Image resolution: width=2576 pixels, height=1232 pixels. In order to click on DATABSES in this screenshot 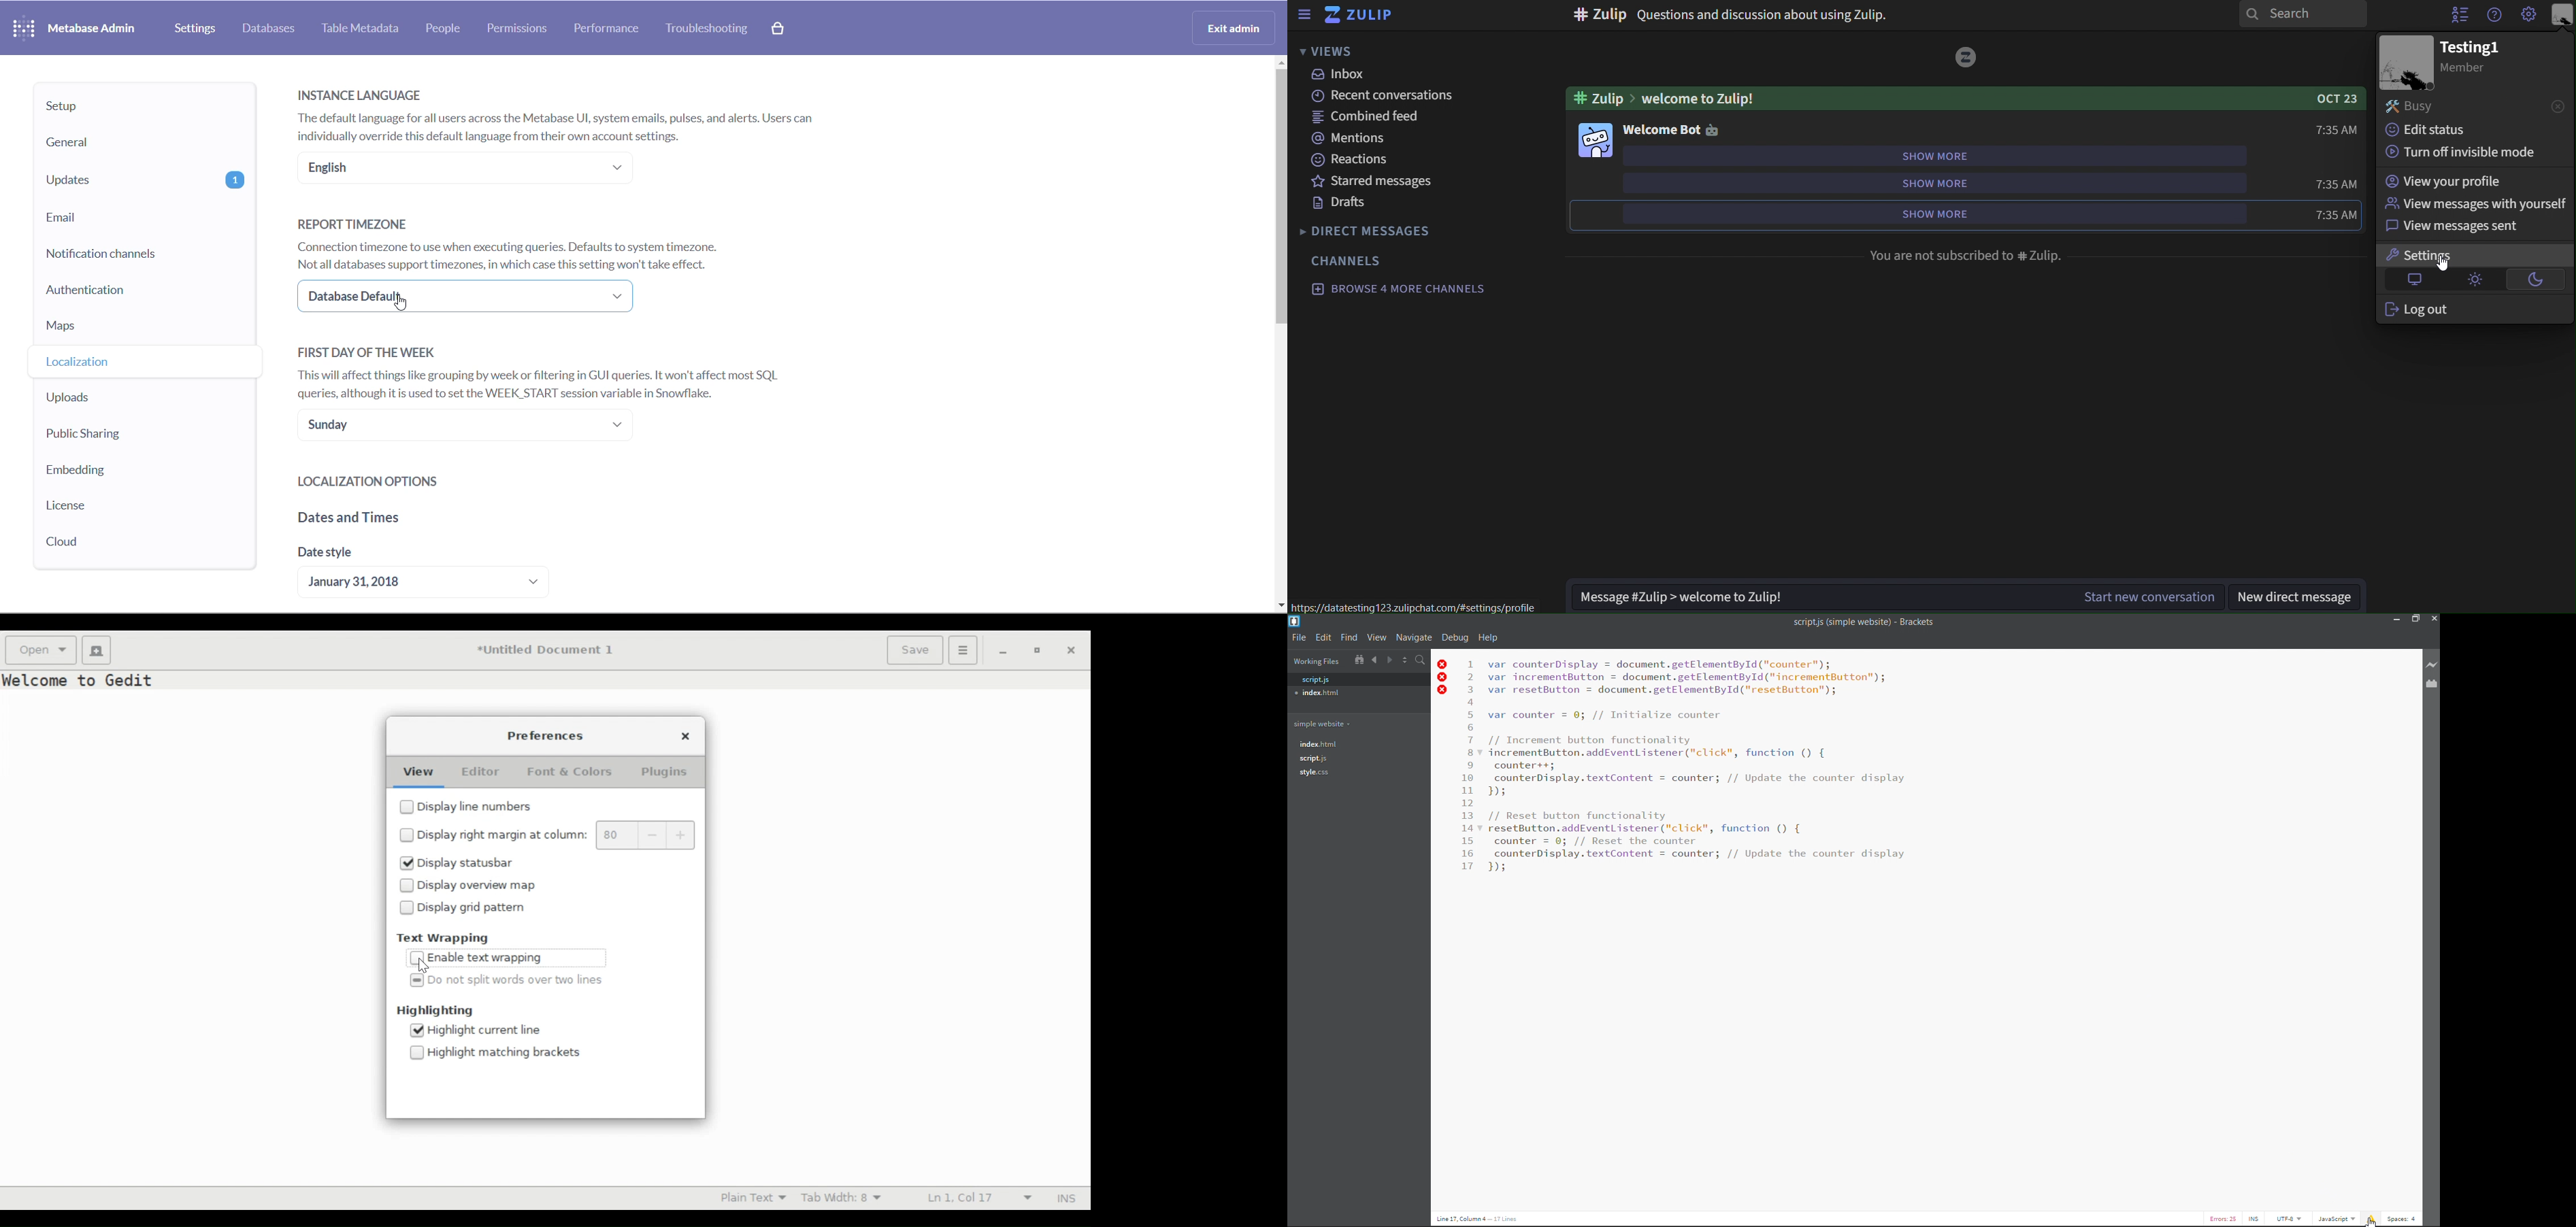, I will do `click(271, 29)`.